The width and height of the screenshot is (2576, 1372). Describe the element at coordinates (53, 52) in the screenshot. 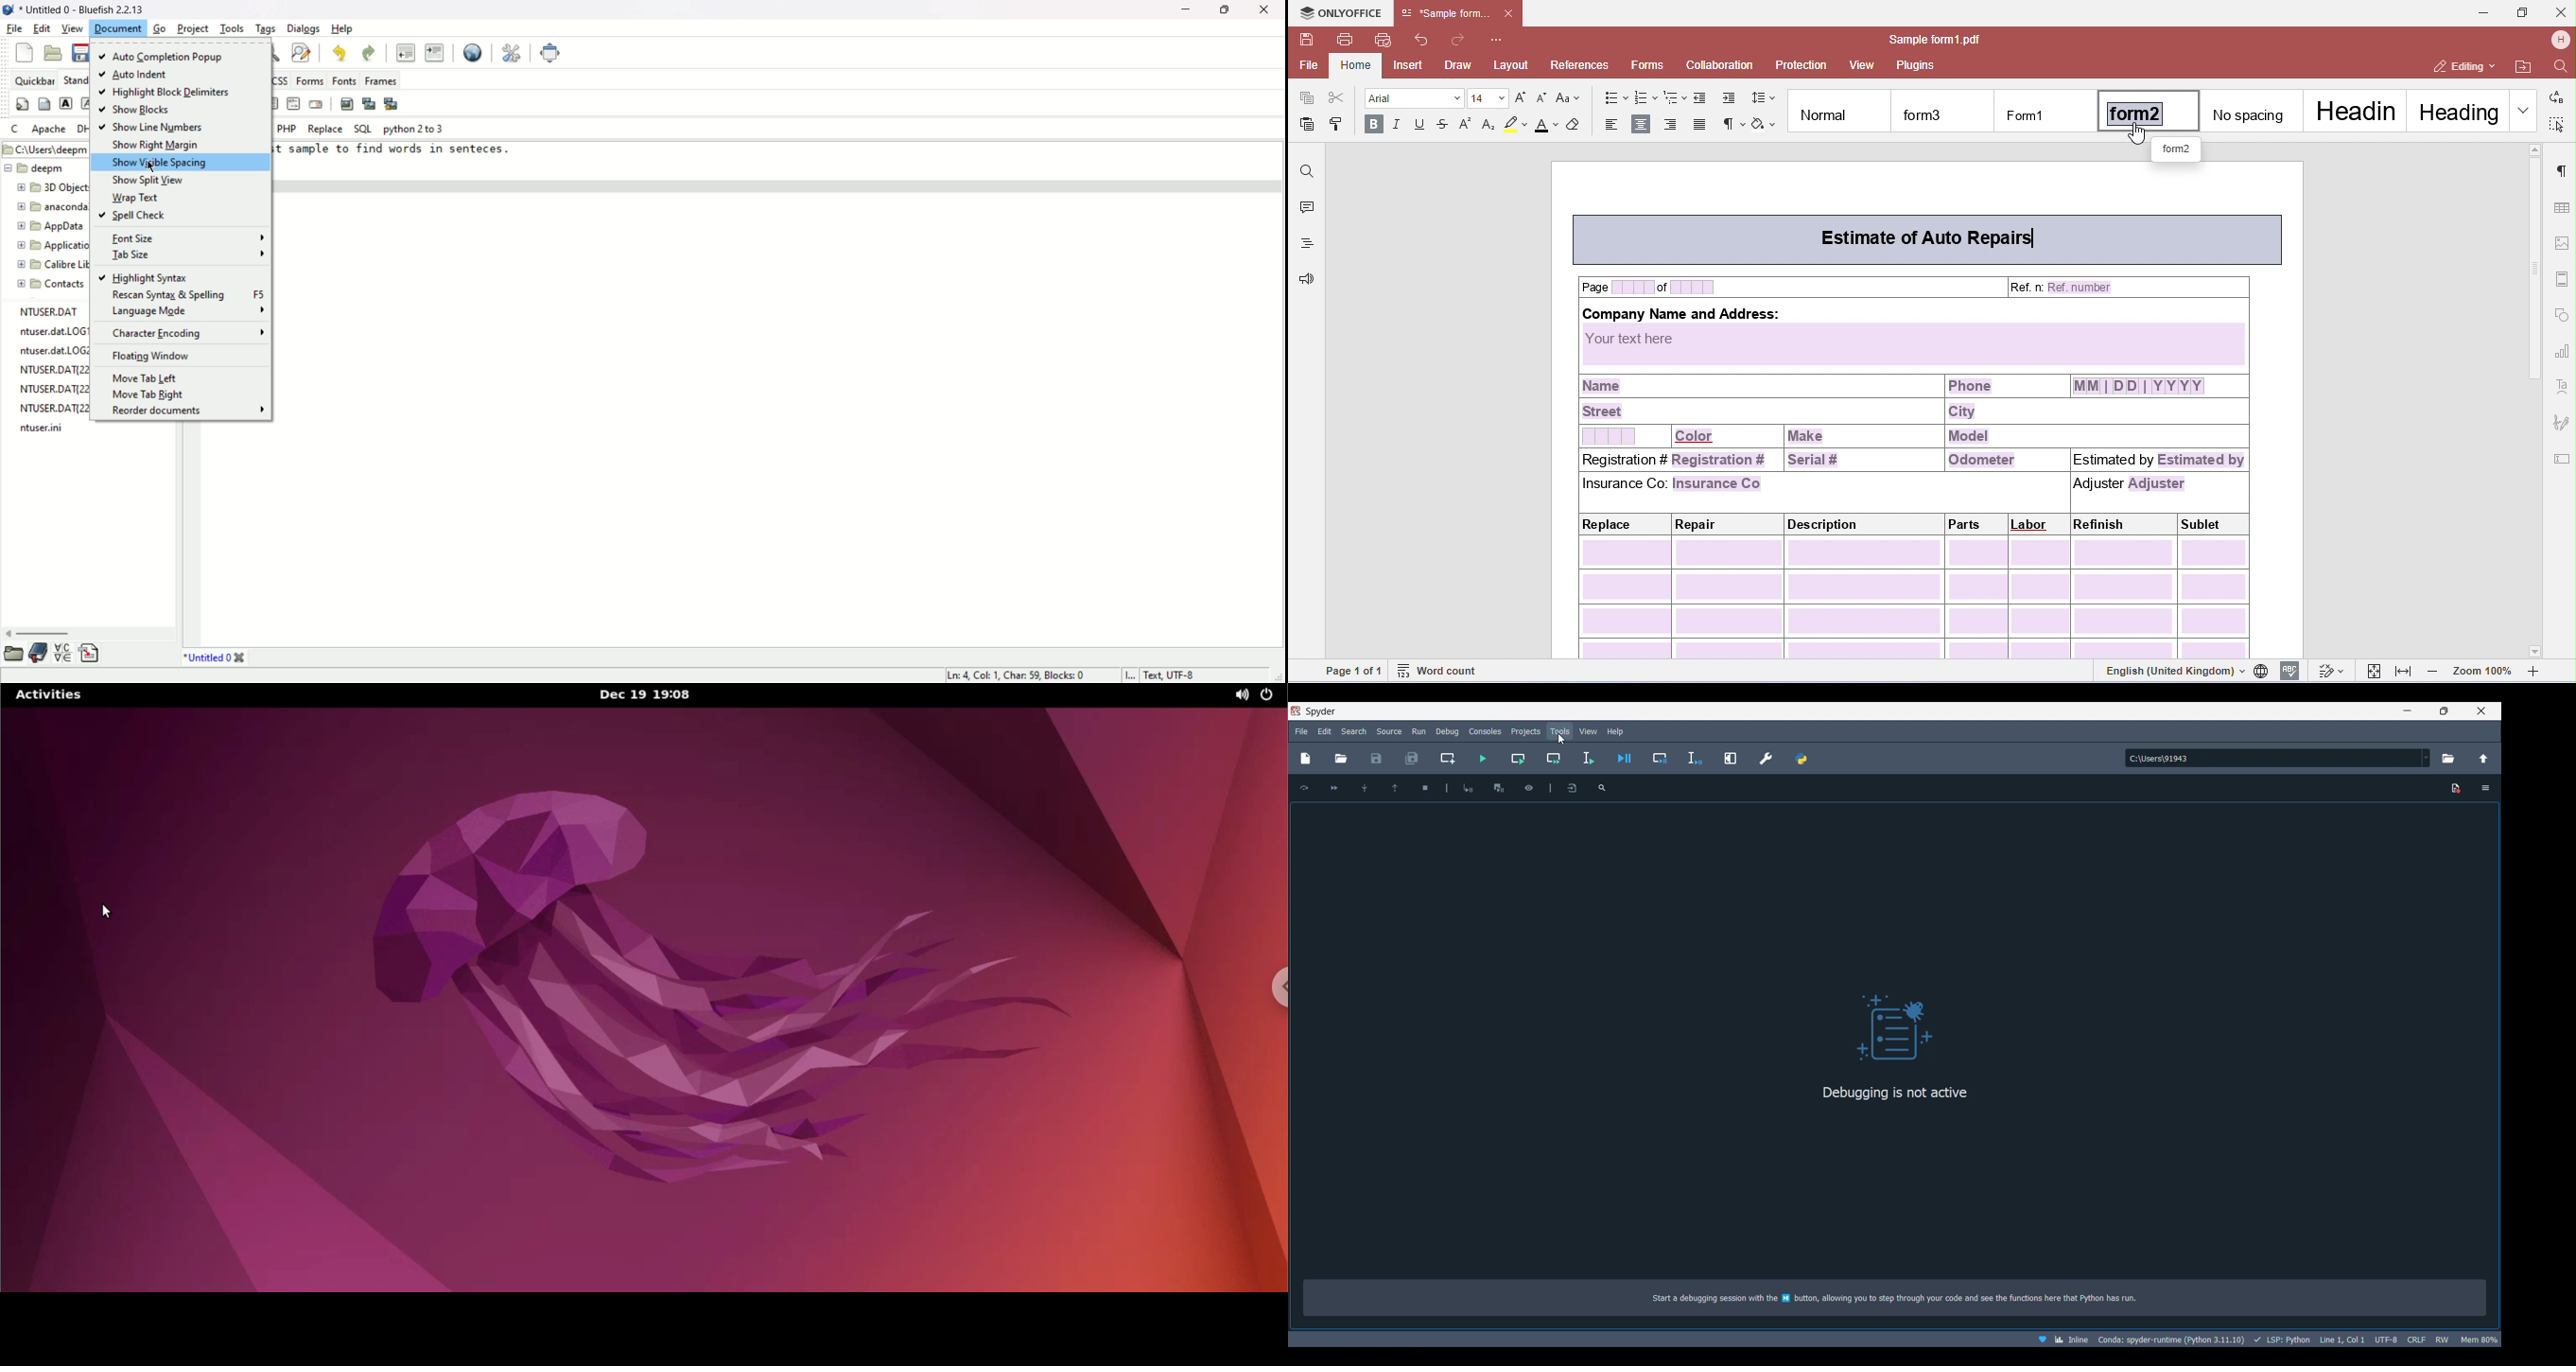

I see `open file` at that location.